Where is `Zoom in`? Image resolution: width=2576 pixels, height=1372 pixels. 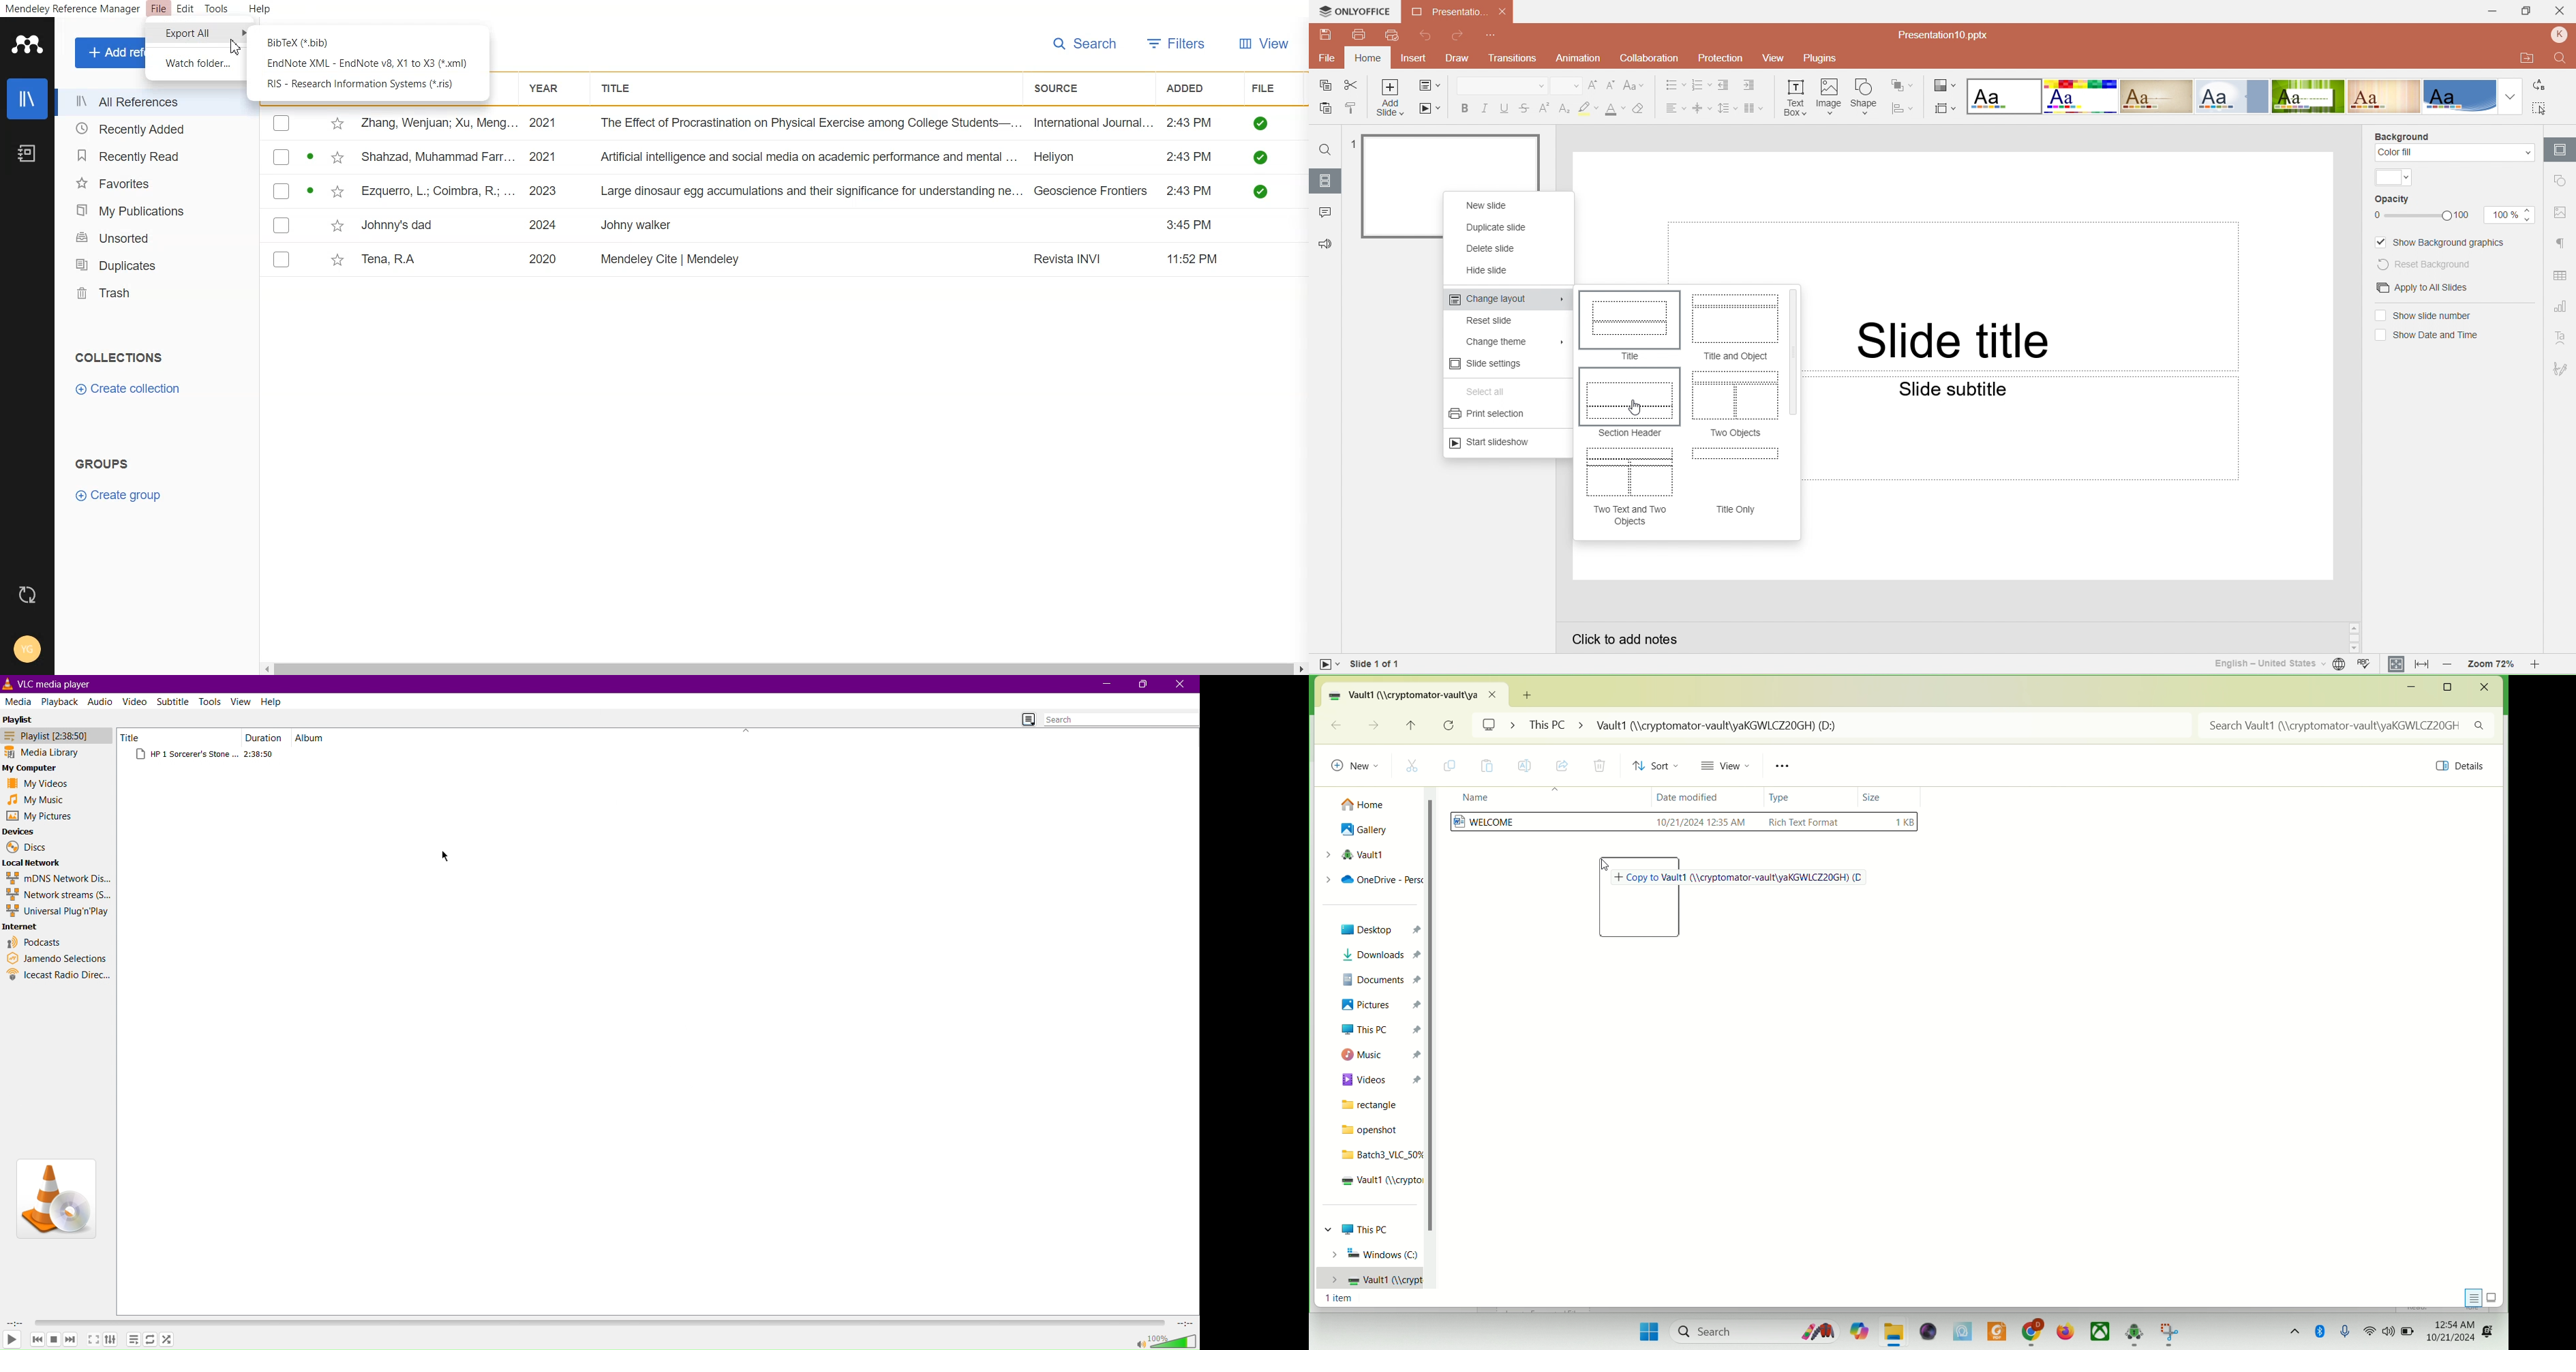
Zoom in is located at coordinates (2545, 665).